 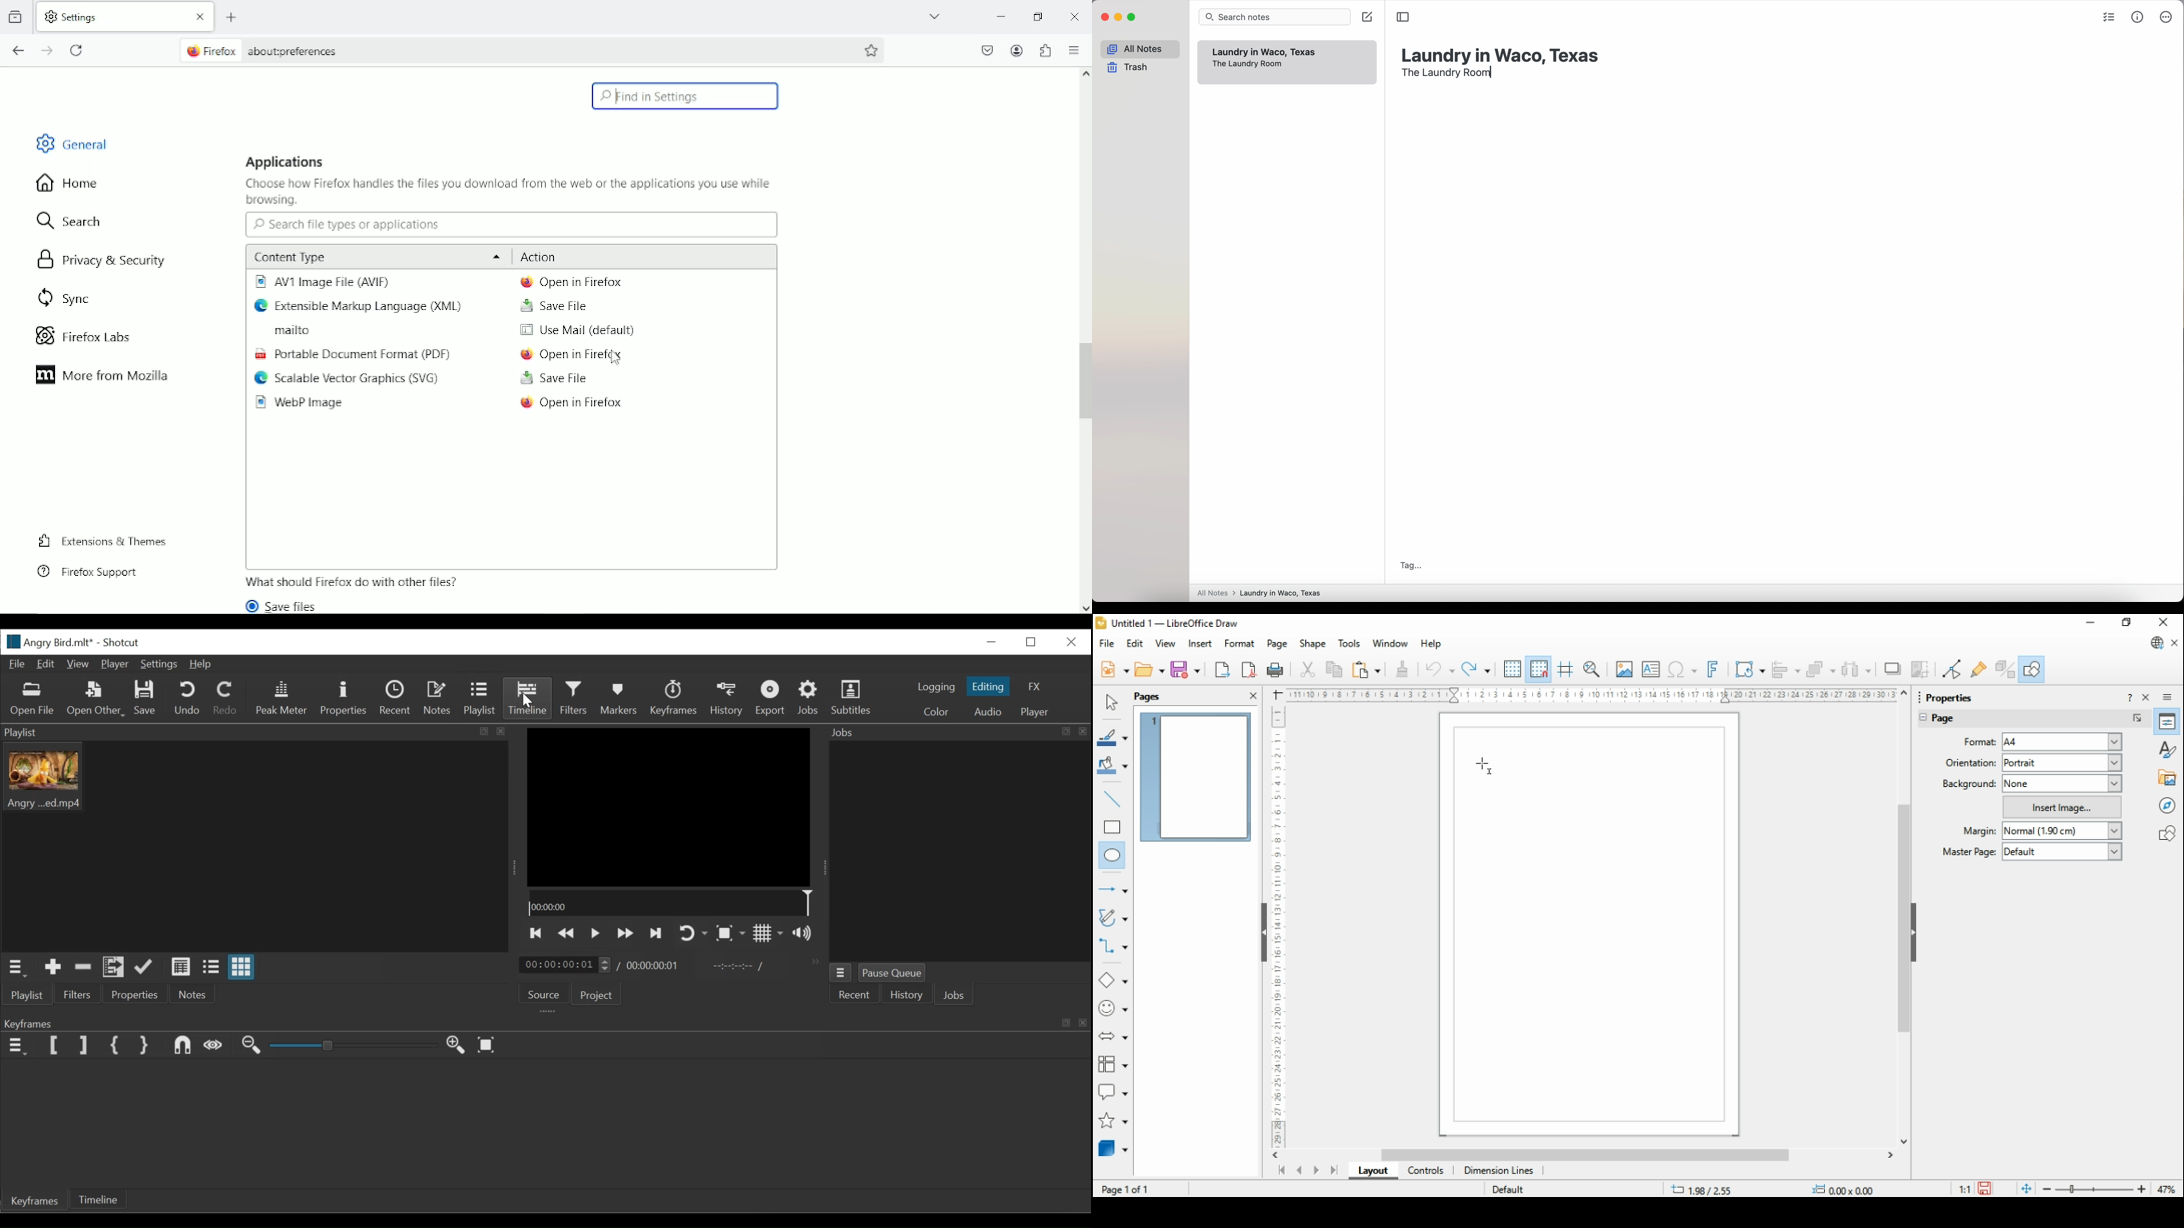 I want to click on Toggle play or pause, so click(x=596, y=935).